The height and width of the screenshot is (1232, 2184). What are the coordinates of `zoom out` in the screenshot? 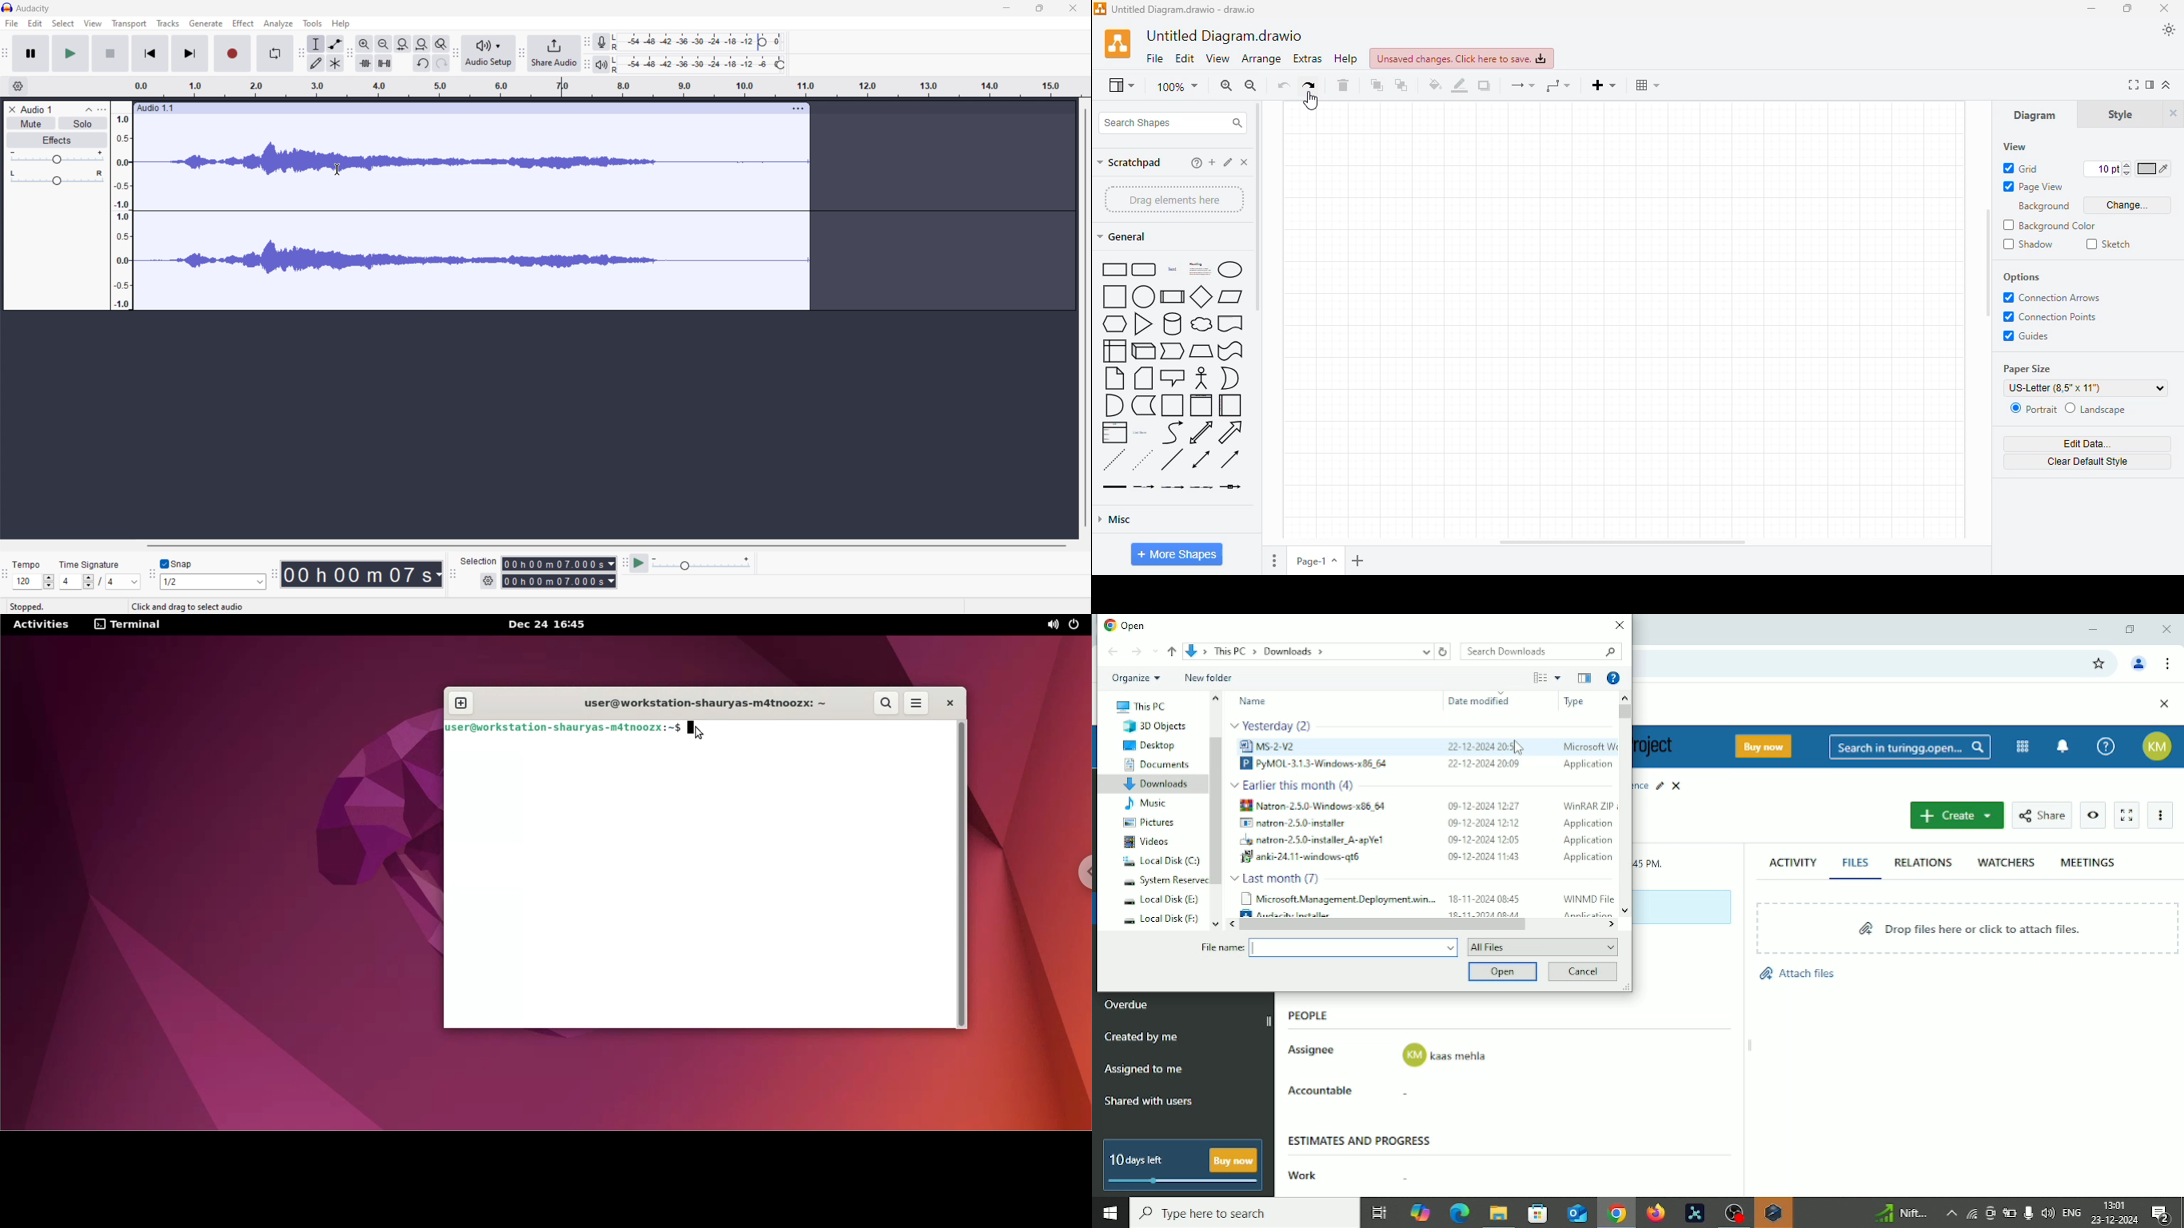 It's located at (383, 44).